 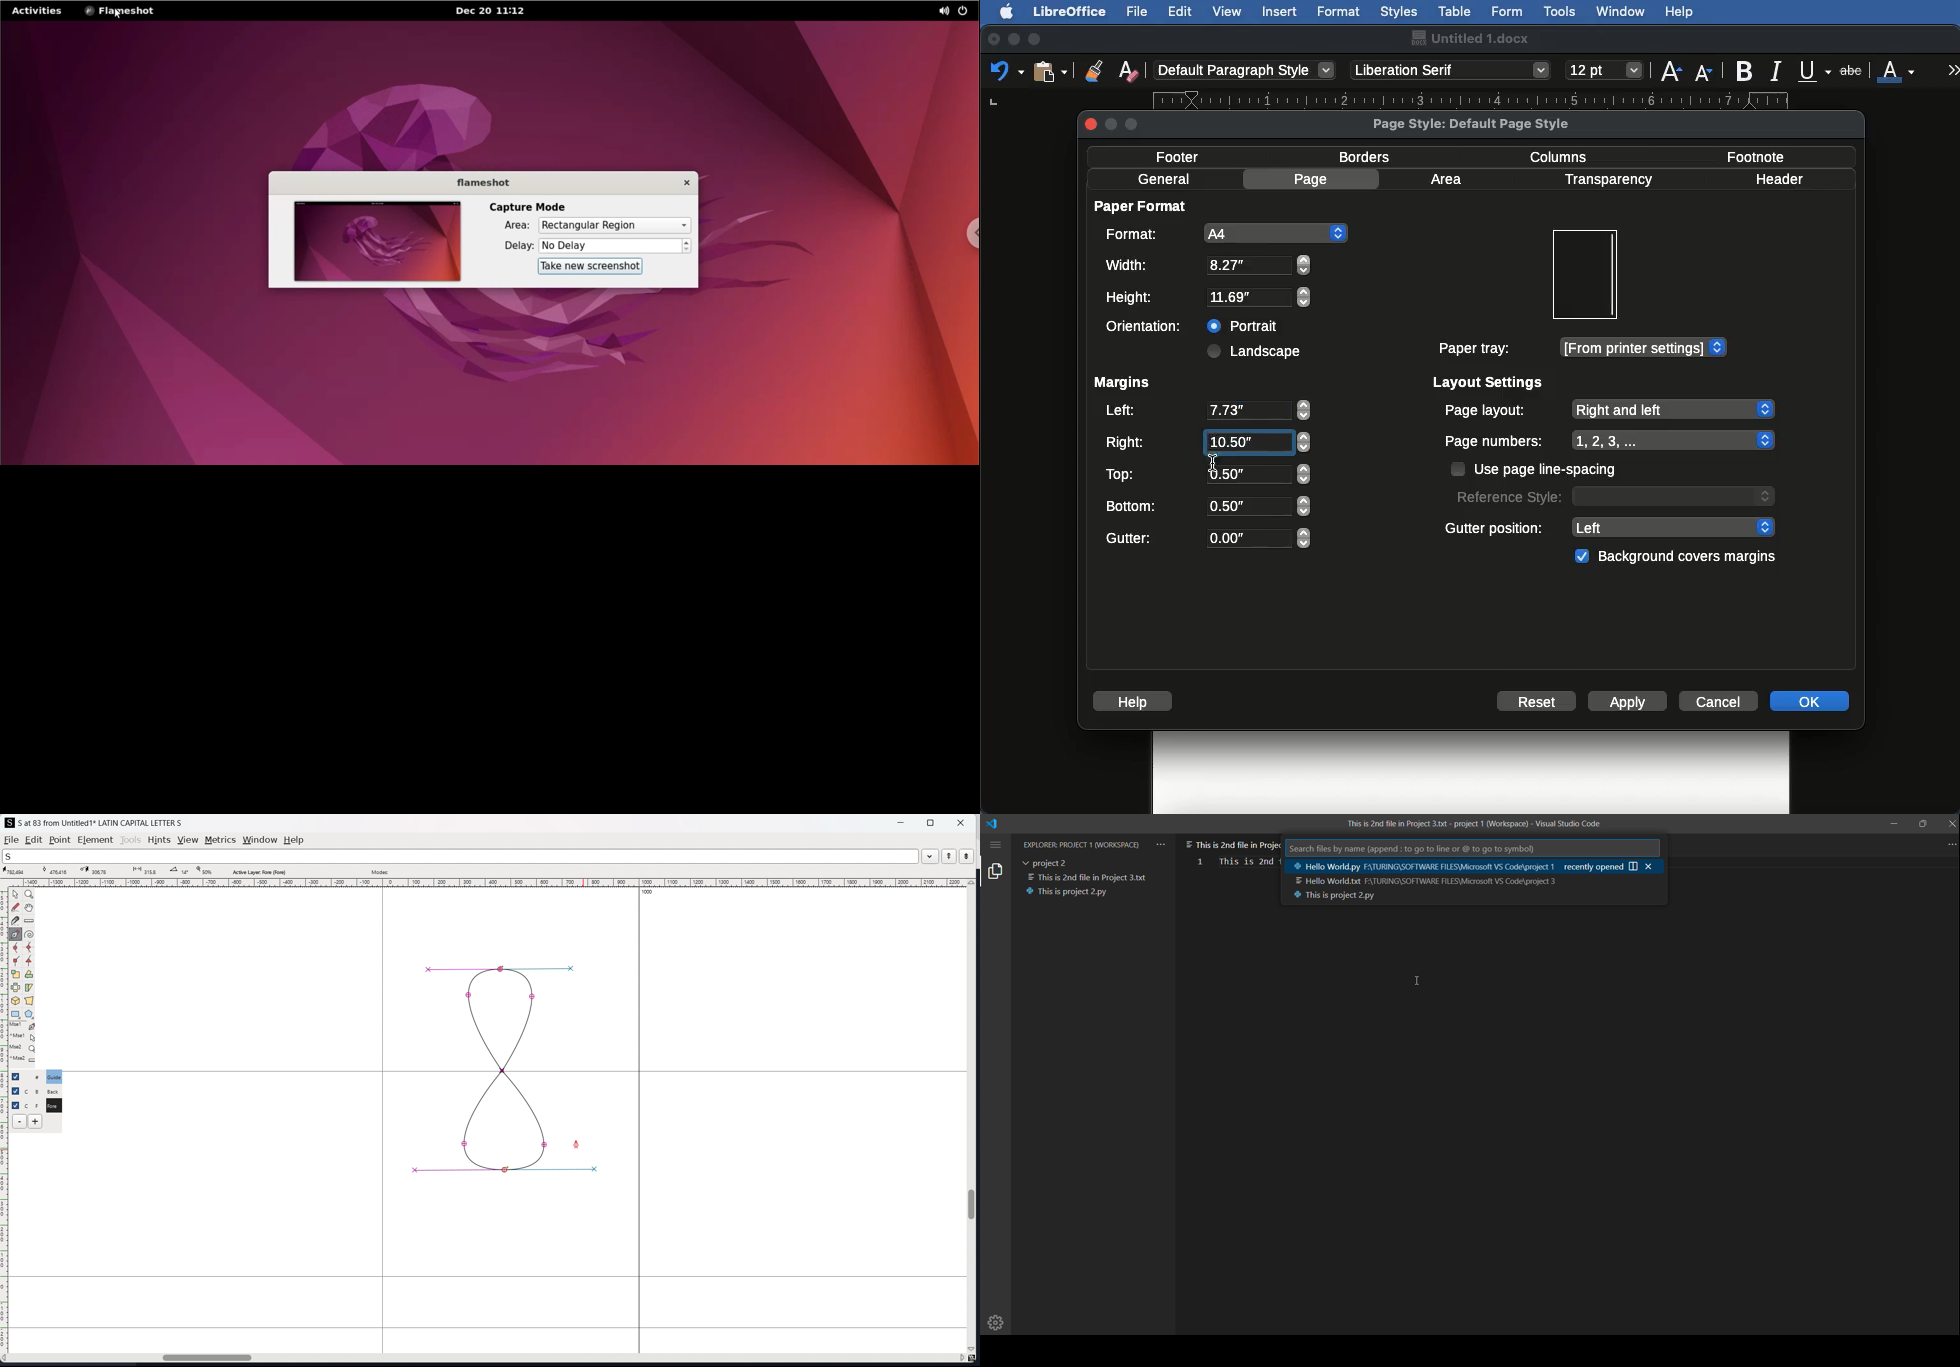 I want to click on Reference style, so click(x=1613, y=495).